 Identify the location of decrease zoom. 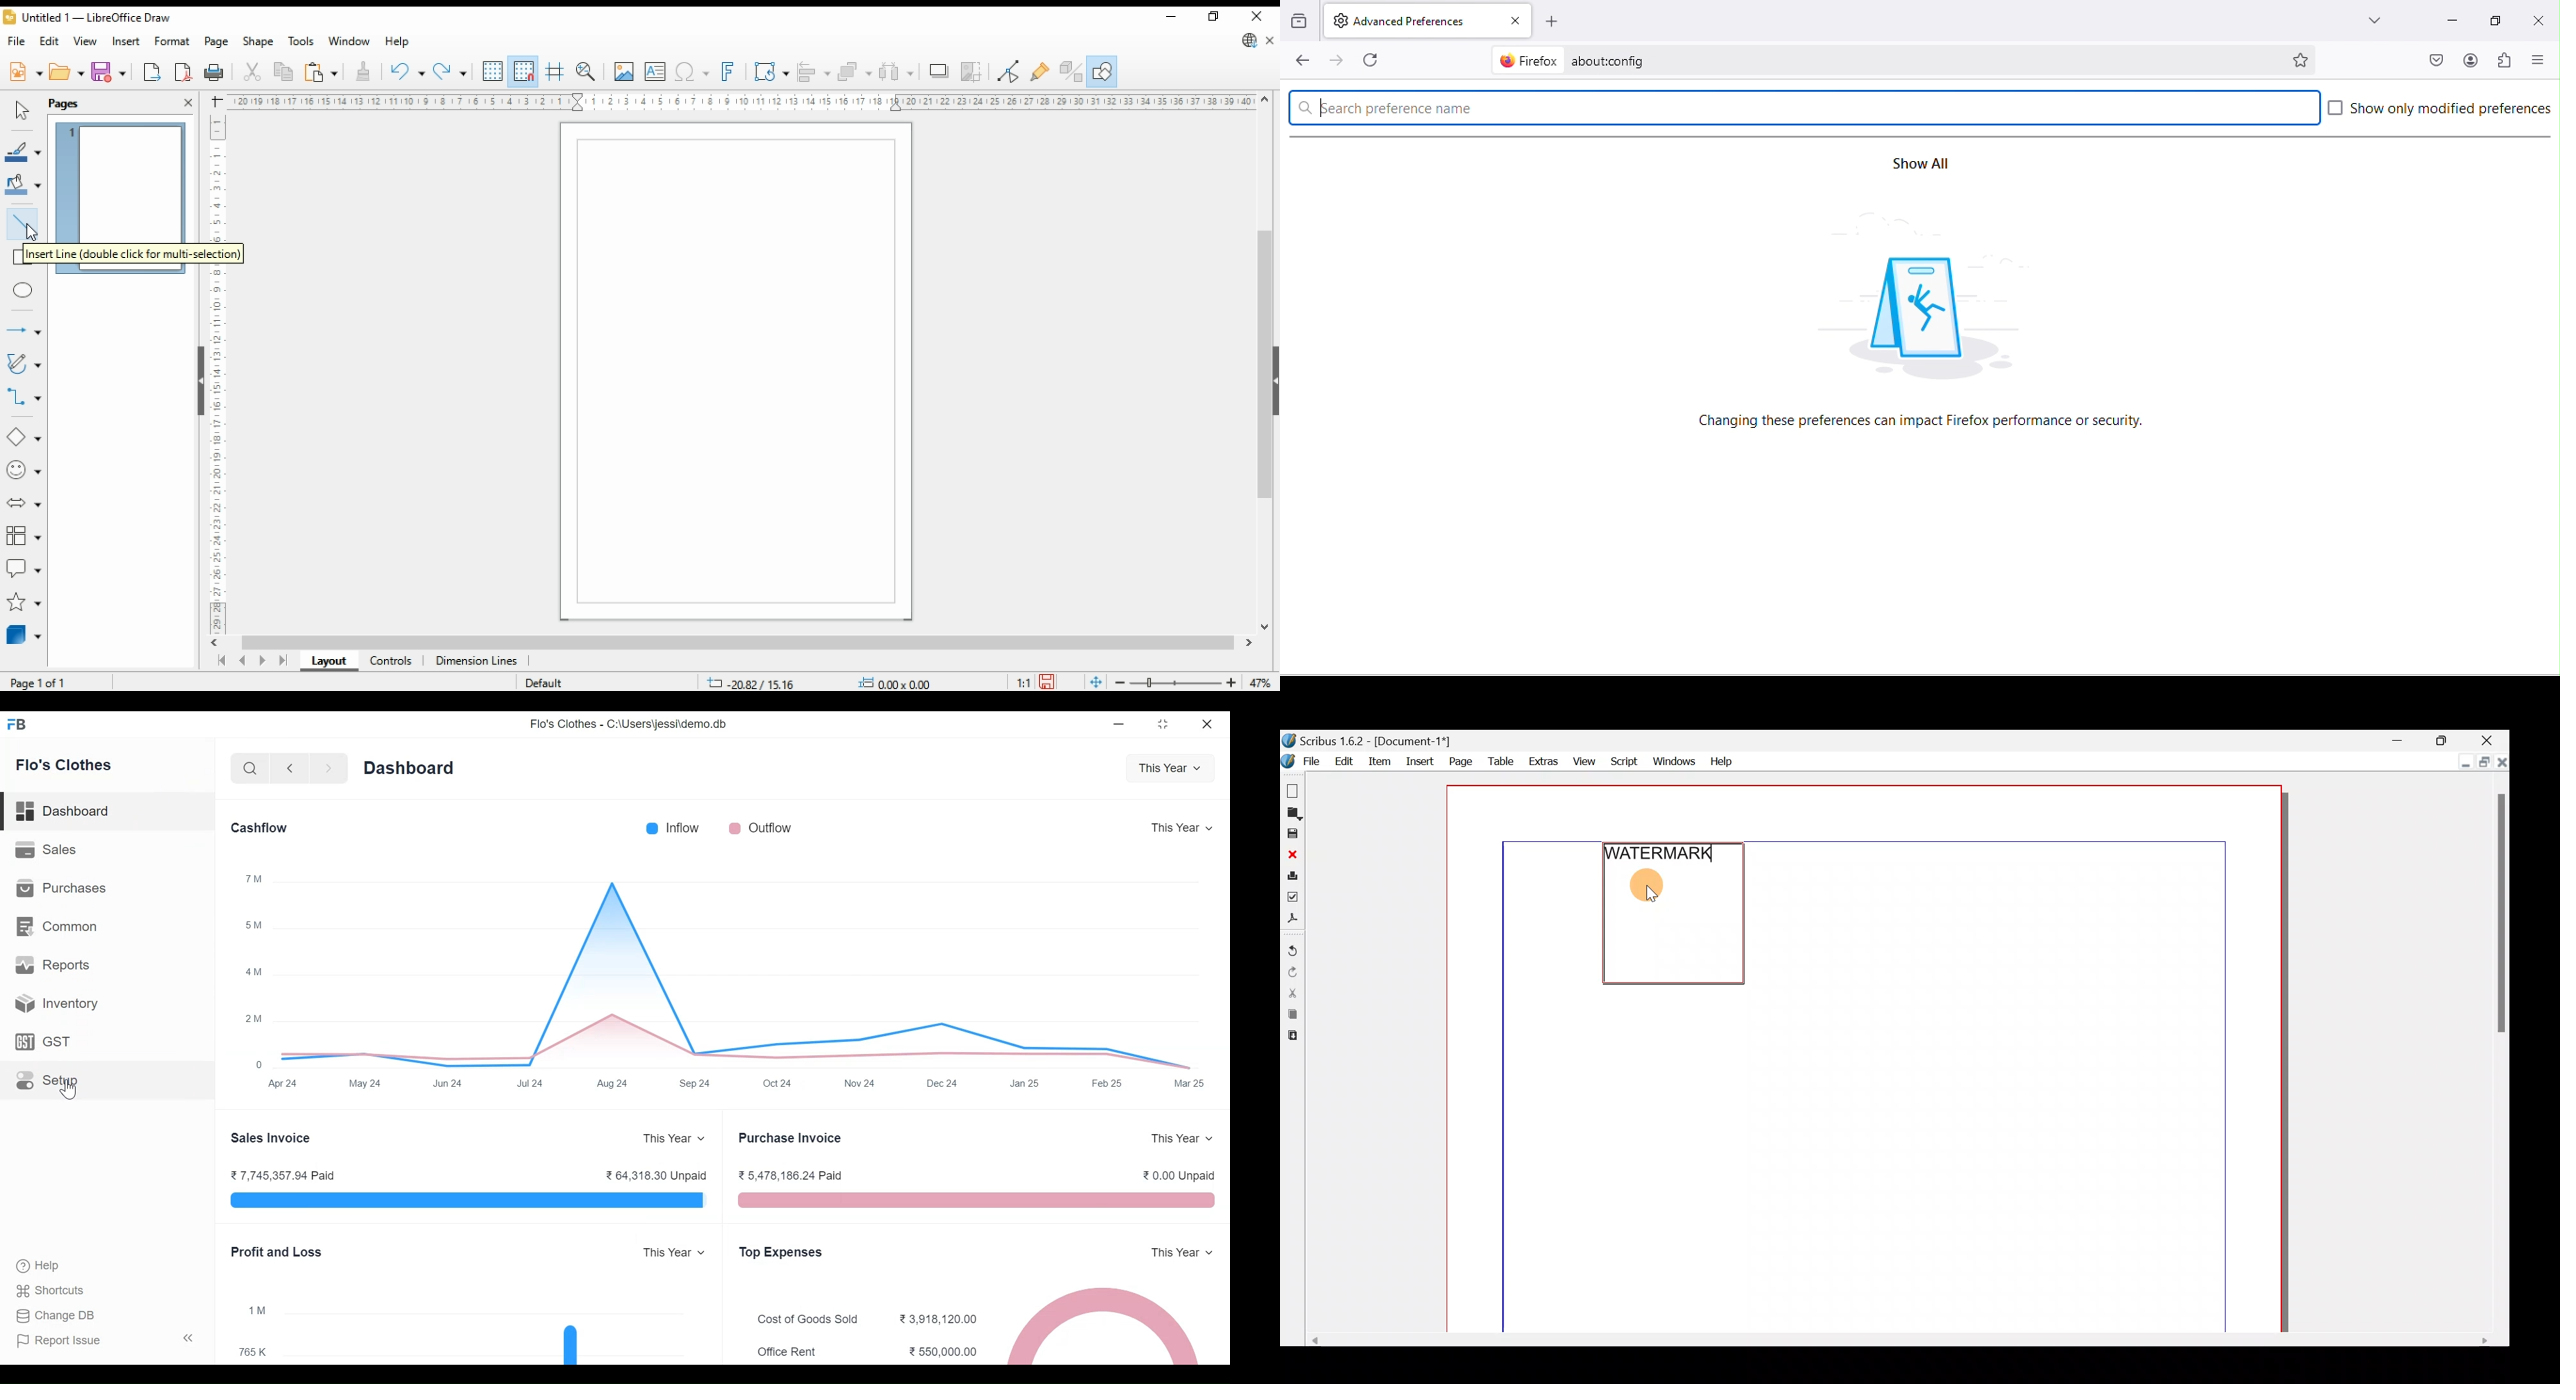
(1118, 681).